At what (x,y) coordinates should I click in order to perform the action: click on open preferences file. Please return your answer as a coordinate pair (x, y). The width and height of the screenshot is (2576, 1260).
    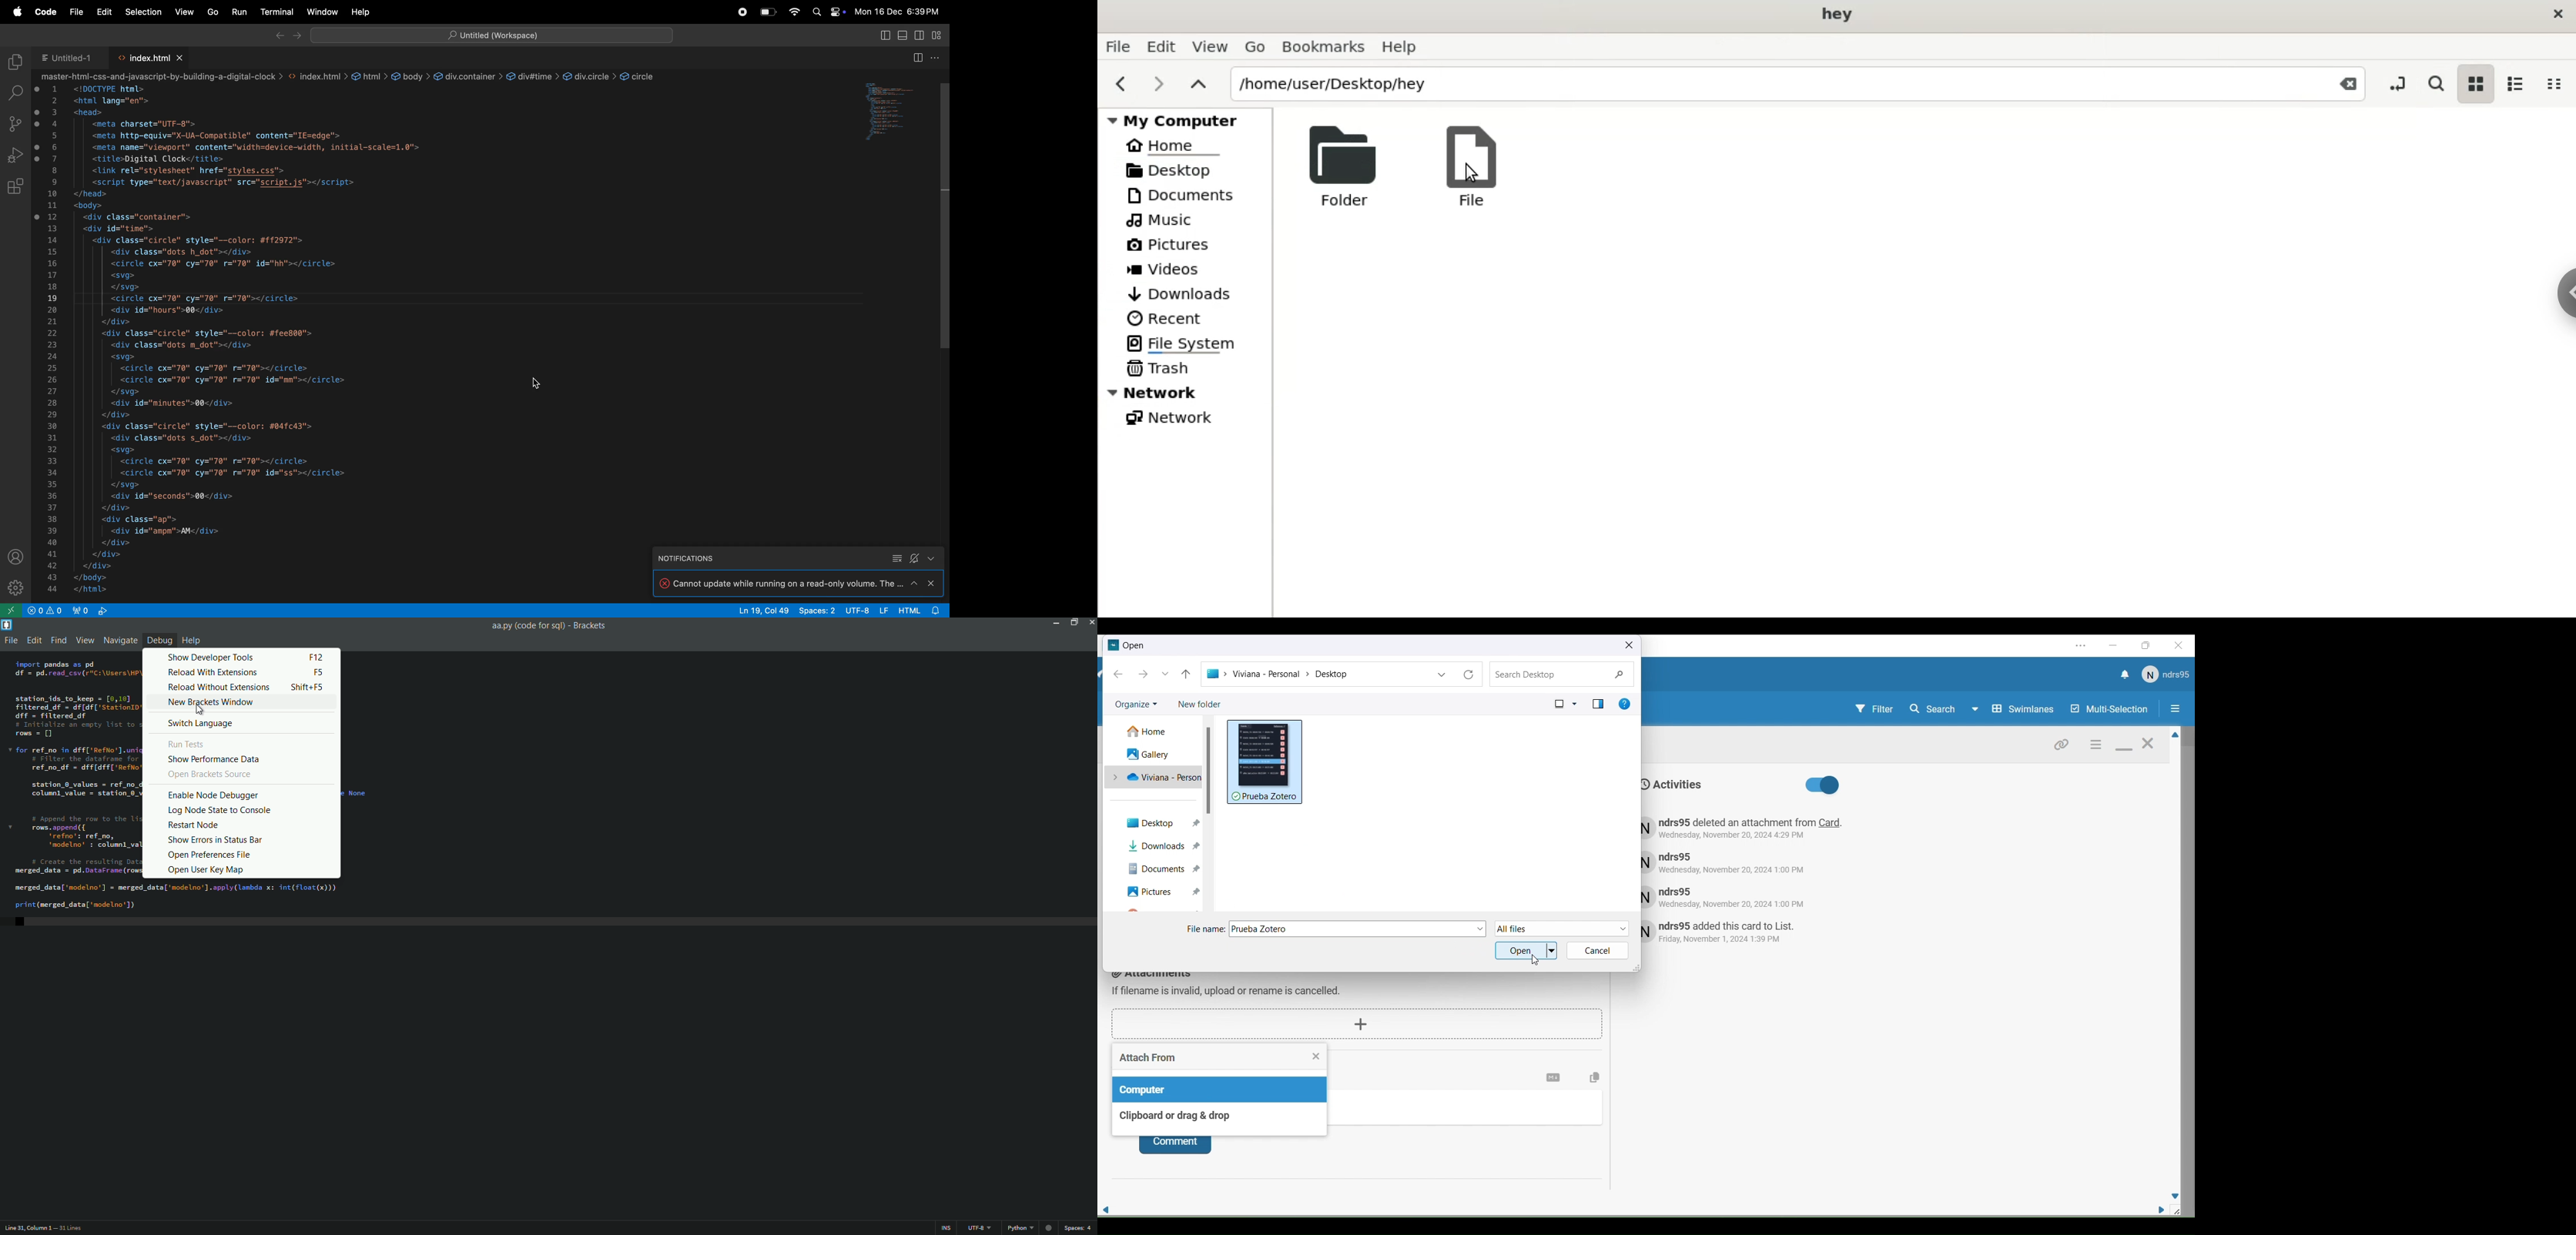
    Looking at the image, I should click on (210, 856).